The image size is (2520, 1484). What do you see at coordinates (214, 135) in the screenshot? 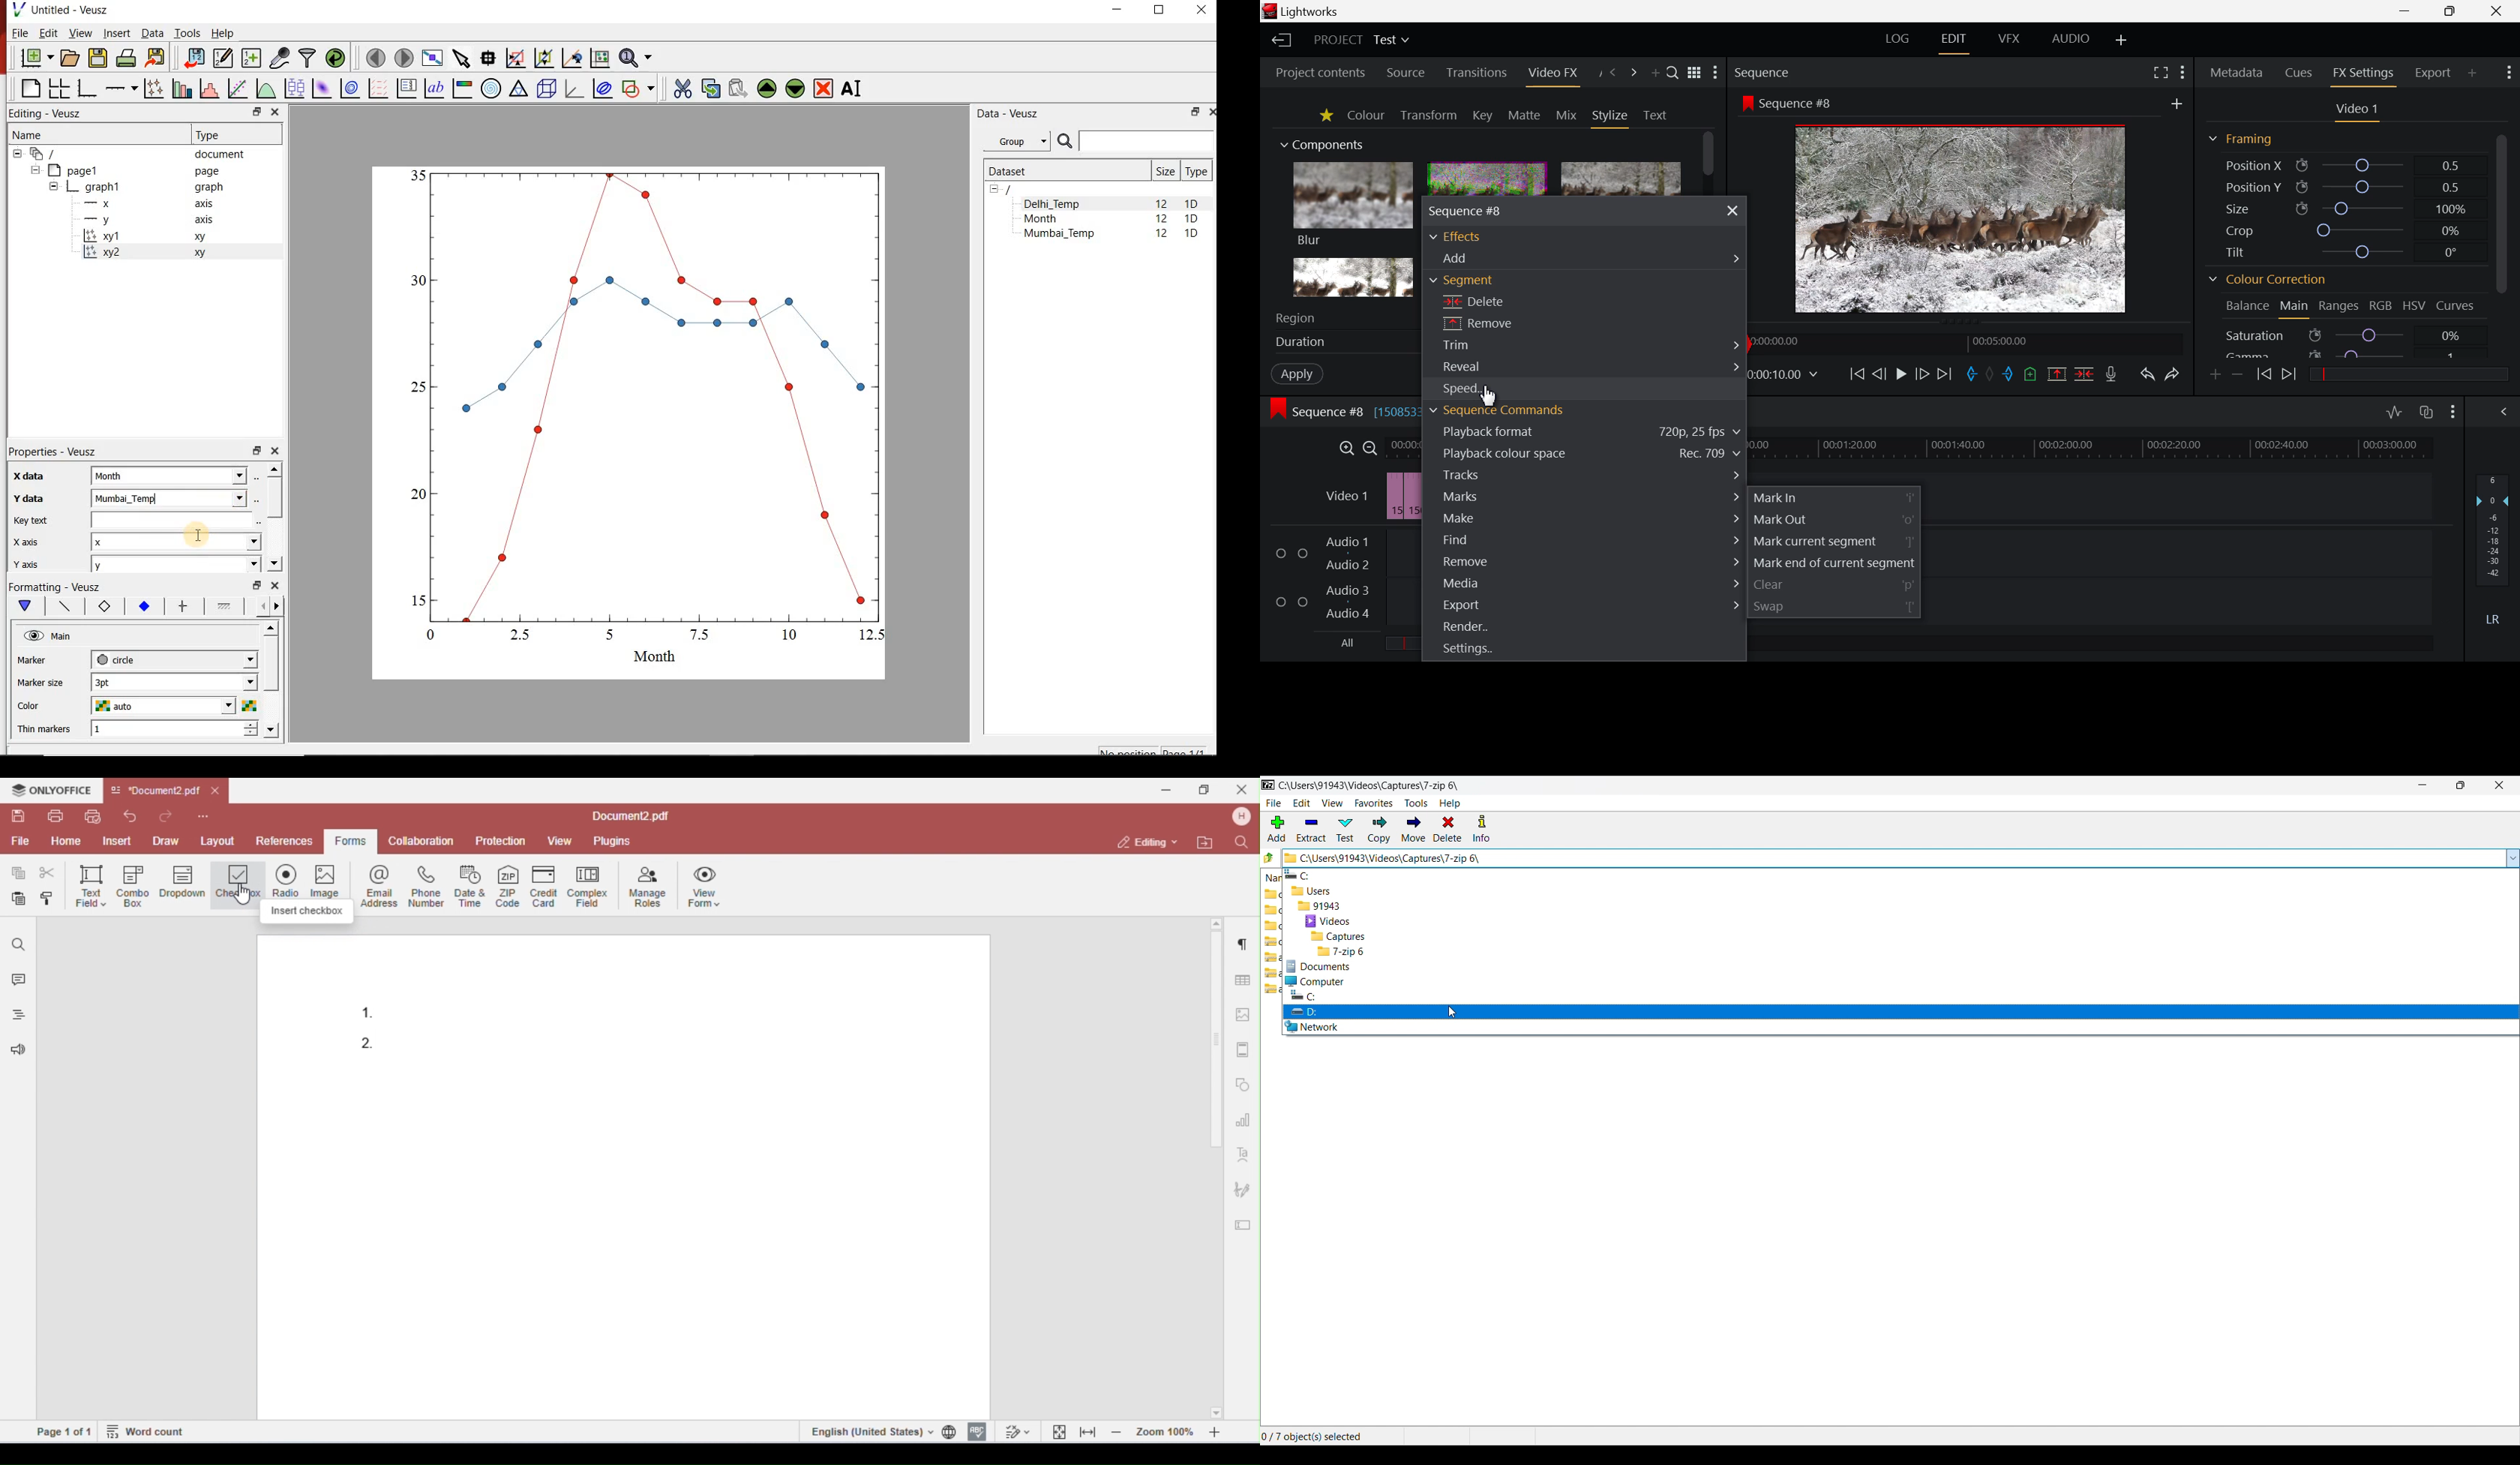
I see `Type` at bounding box center [214, 135].